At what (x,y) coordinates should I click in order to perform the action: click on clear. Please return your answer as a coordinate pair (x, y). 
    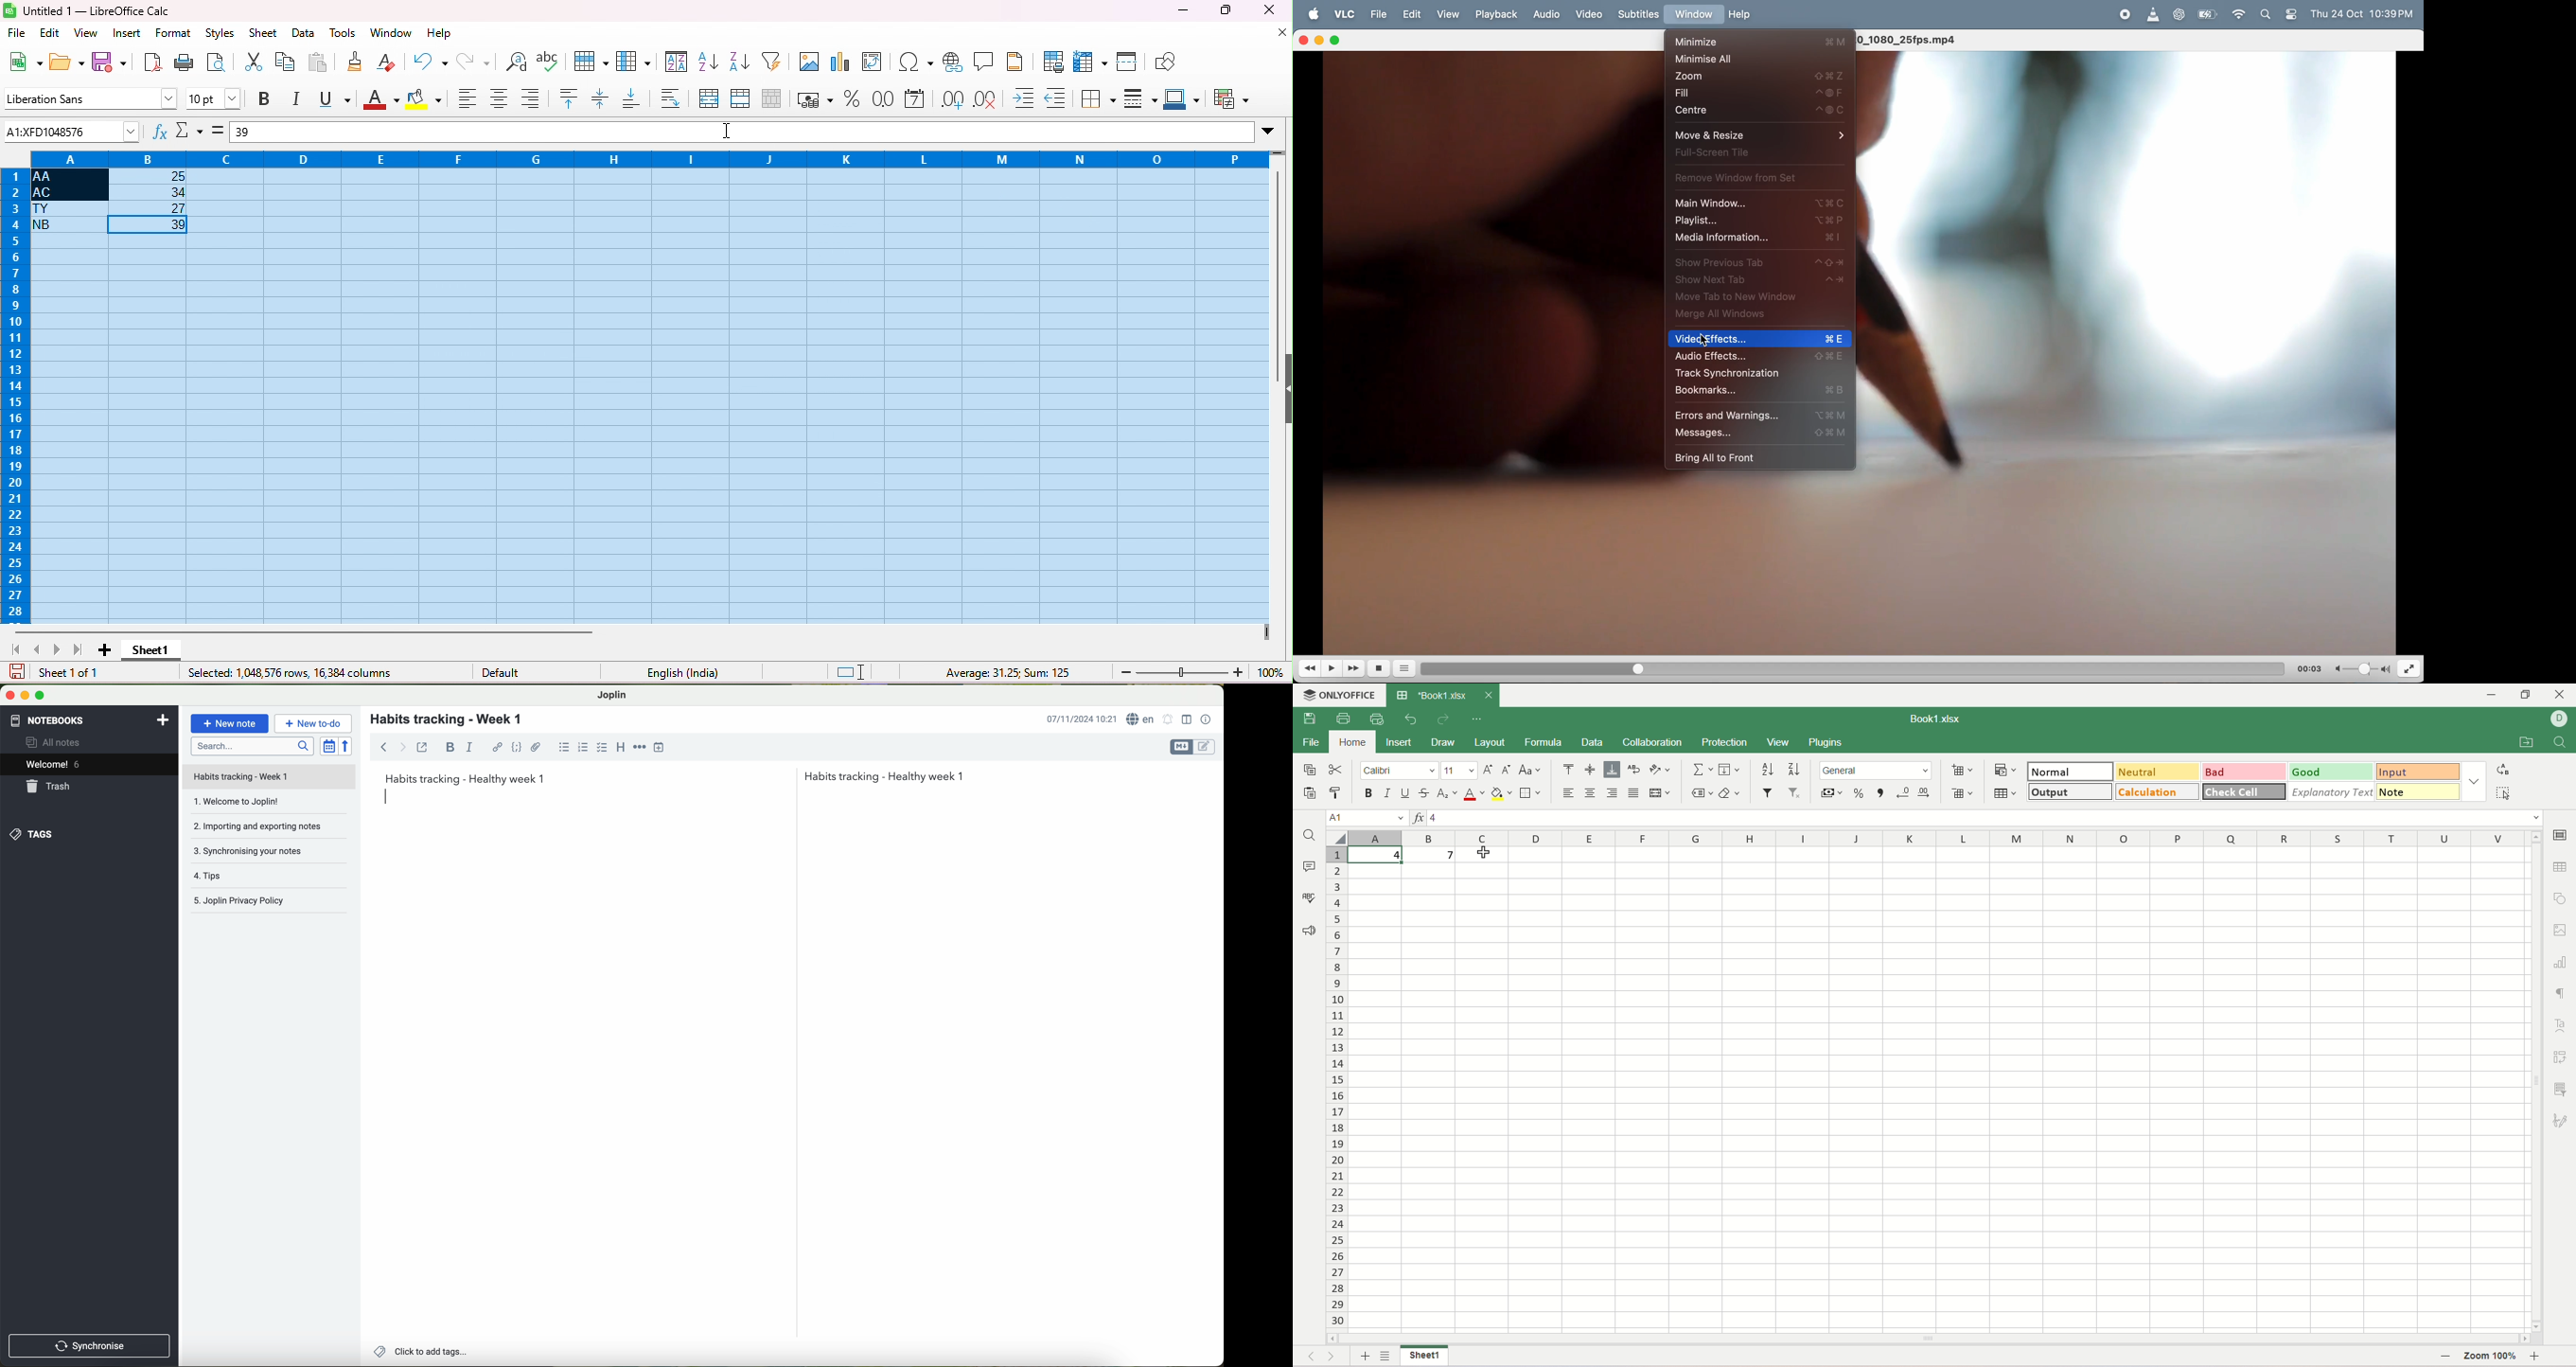
    Looking at the image, I should click on (1730, 794).